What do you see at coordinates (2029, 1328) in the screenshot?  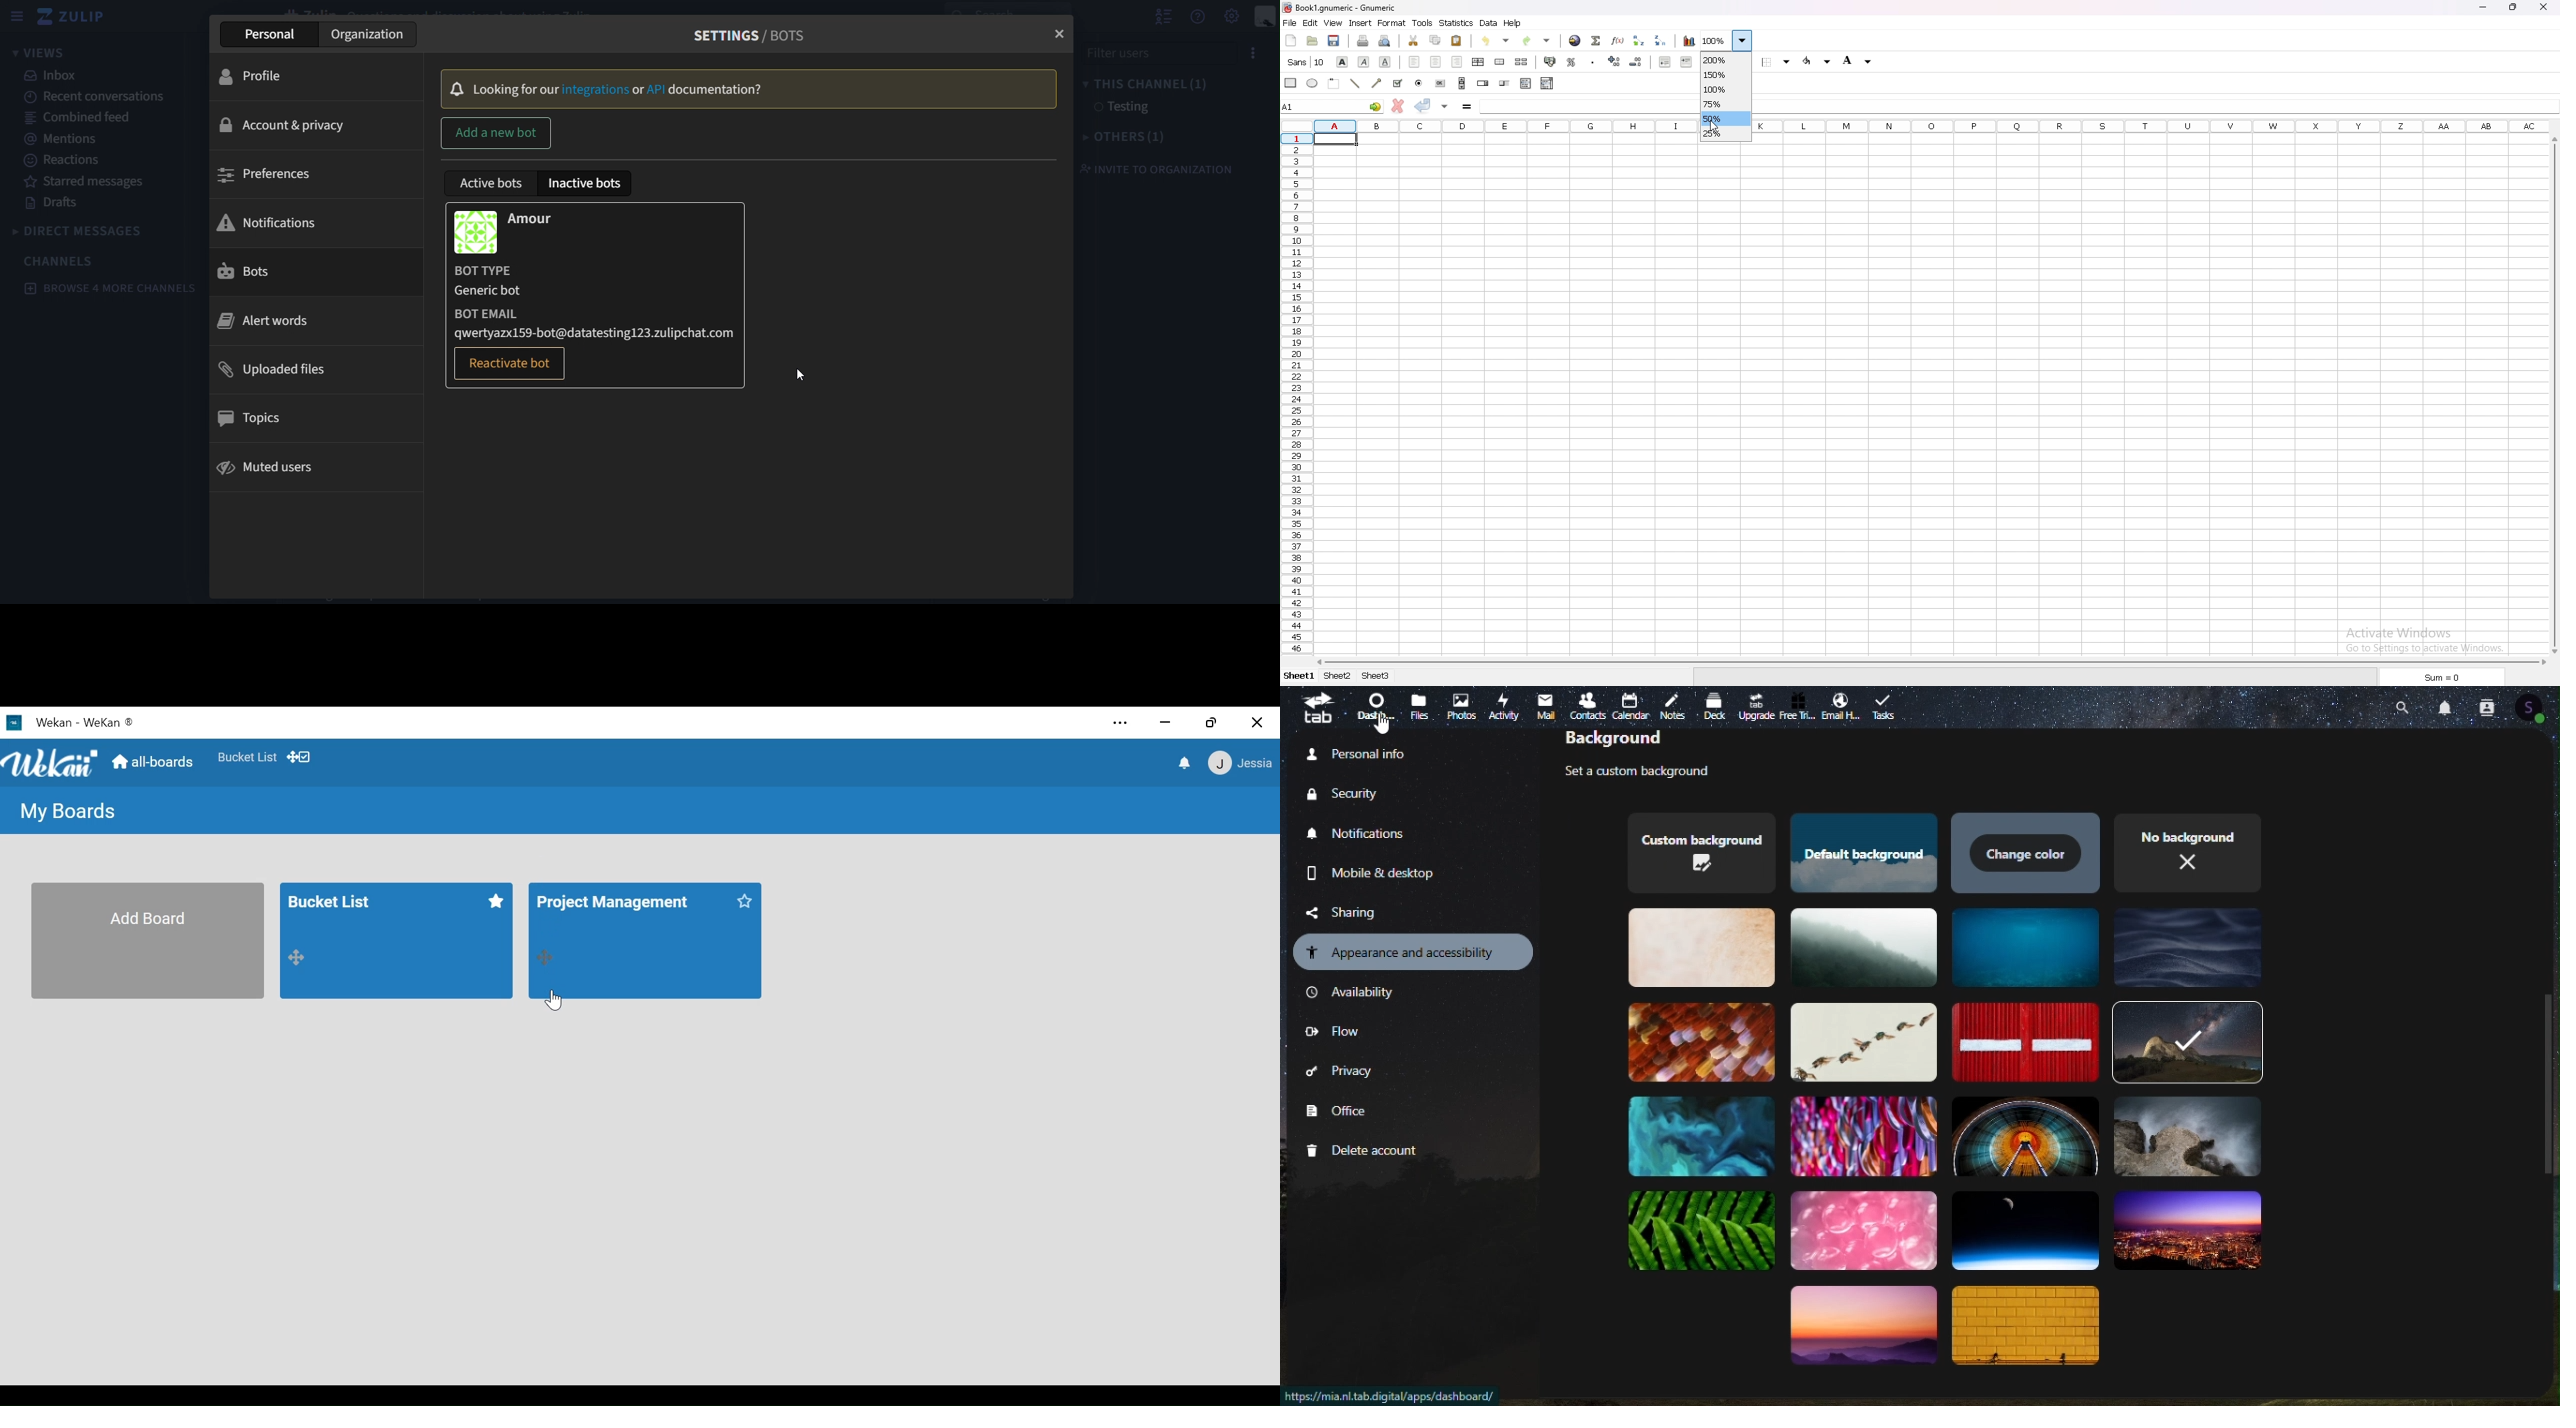 I see `Themes` at bounding box center [2029, 1328].